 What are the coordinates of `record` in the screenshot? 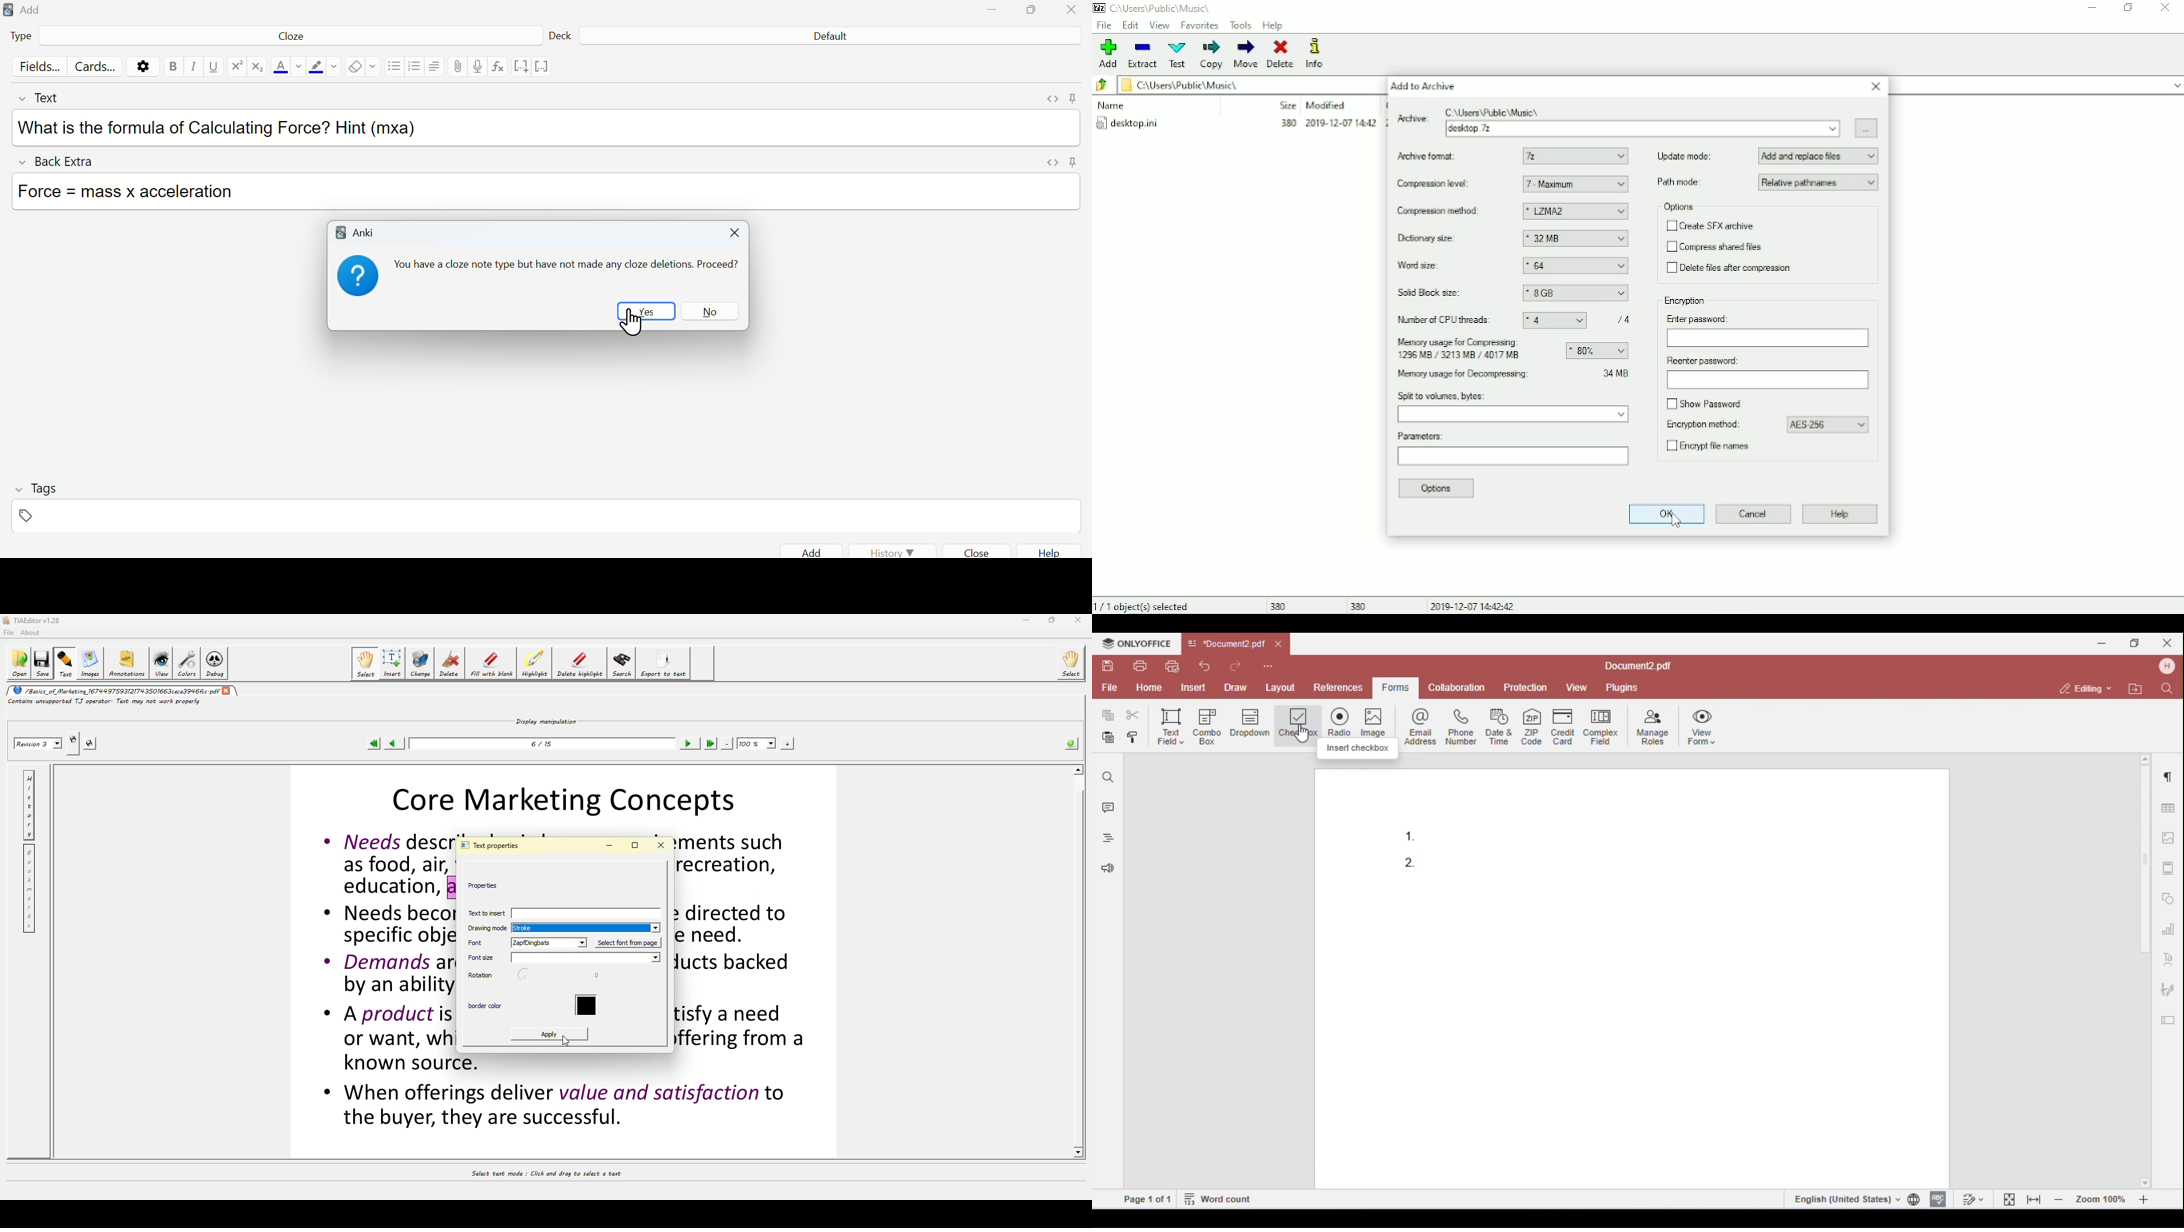 It's located at (478, 67).